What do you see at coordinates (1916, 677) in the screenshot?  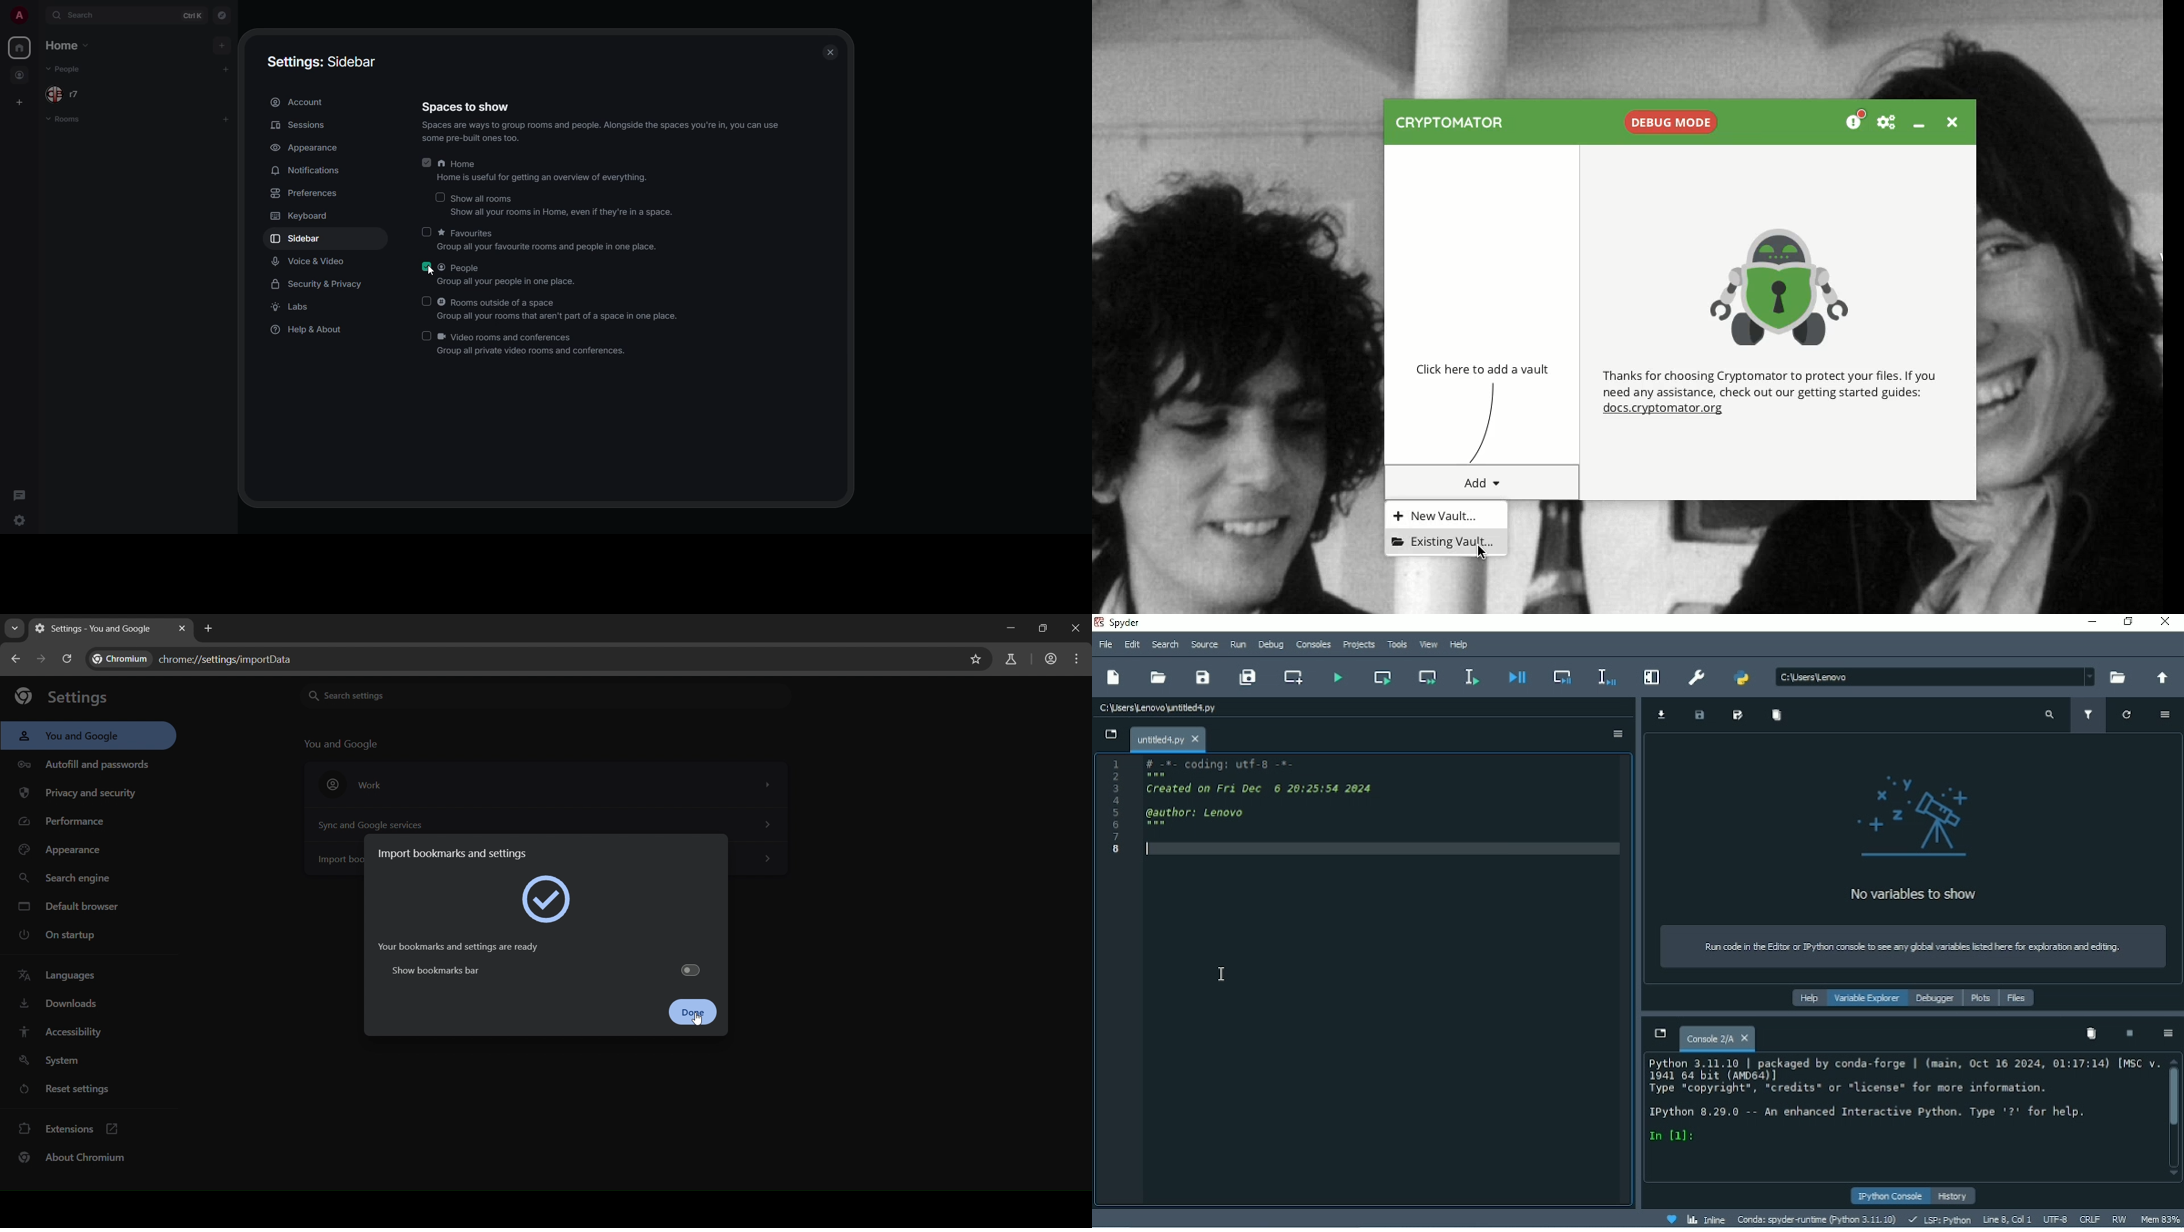 I see `c\users\lenovo` at bounding box center [1916, 677].